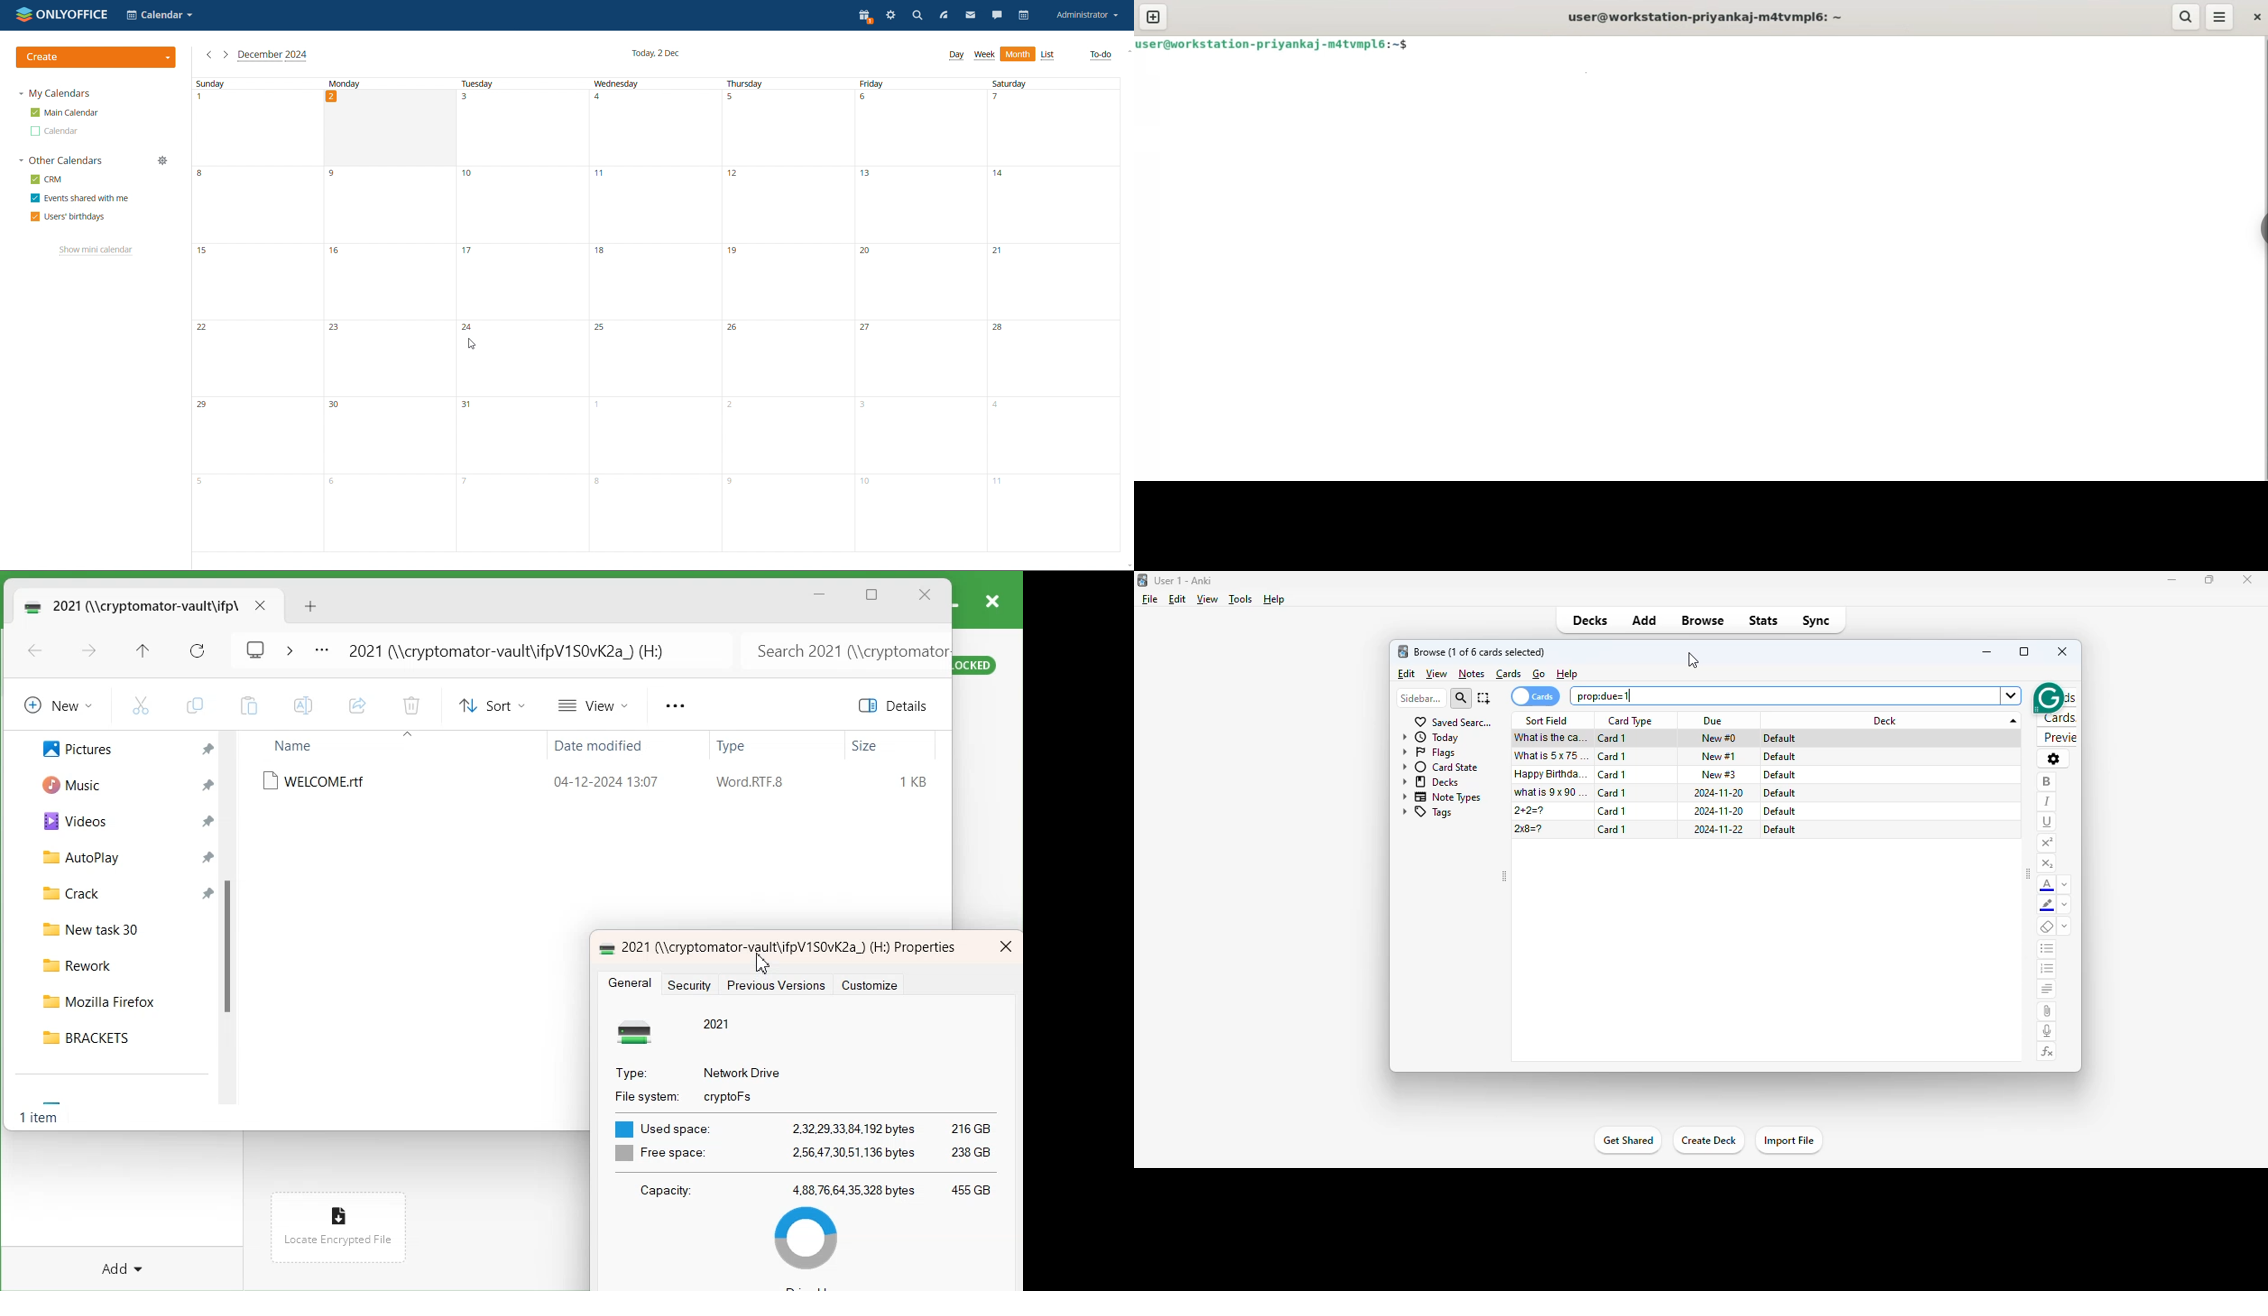 This screenshot has width=2268, height=1316. I want to click on flags, so click(1430, 753).